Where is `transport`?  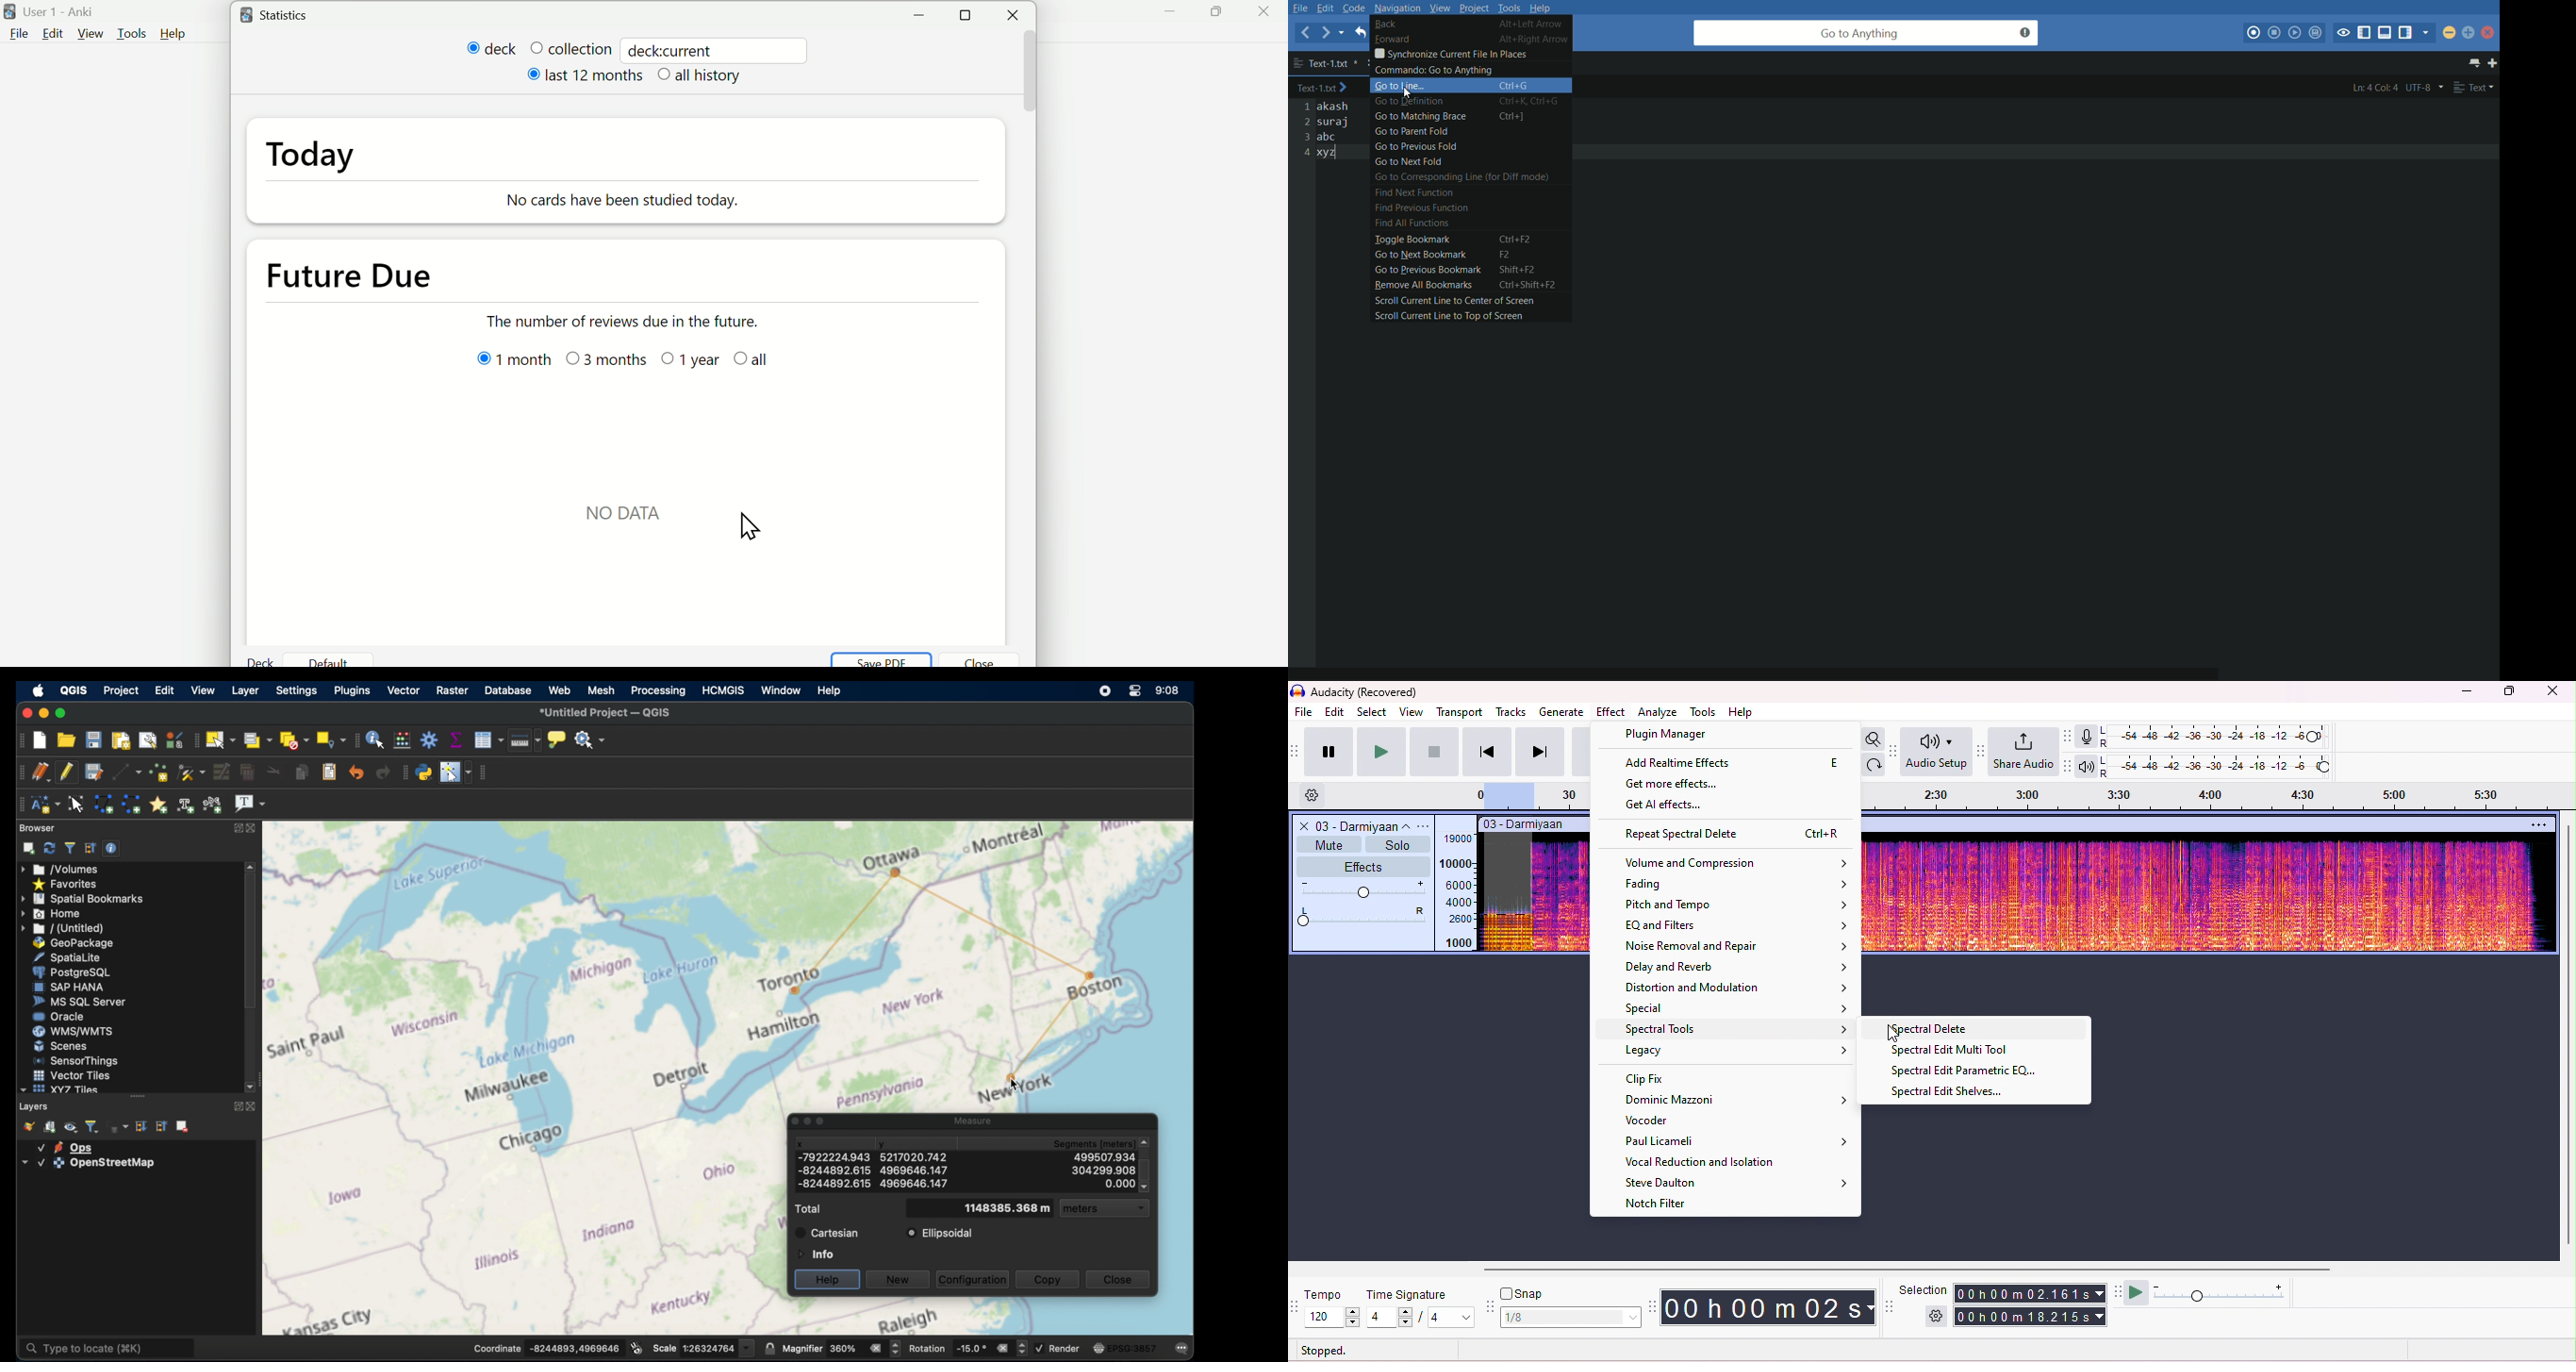
transport is located at coordinates (1460, 713).